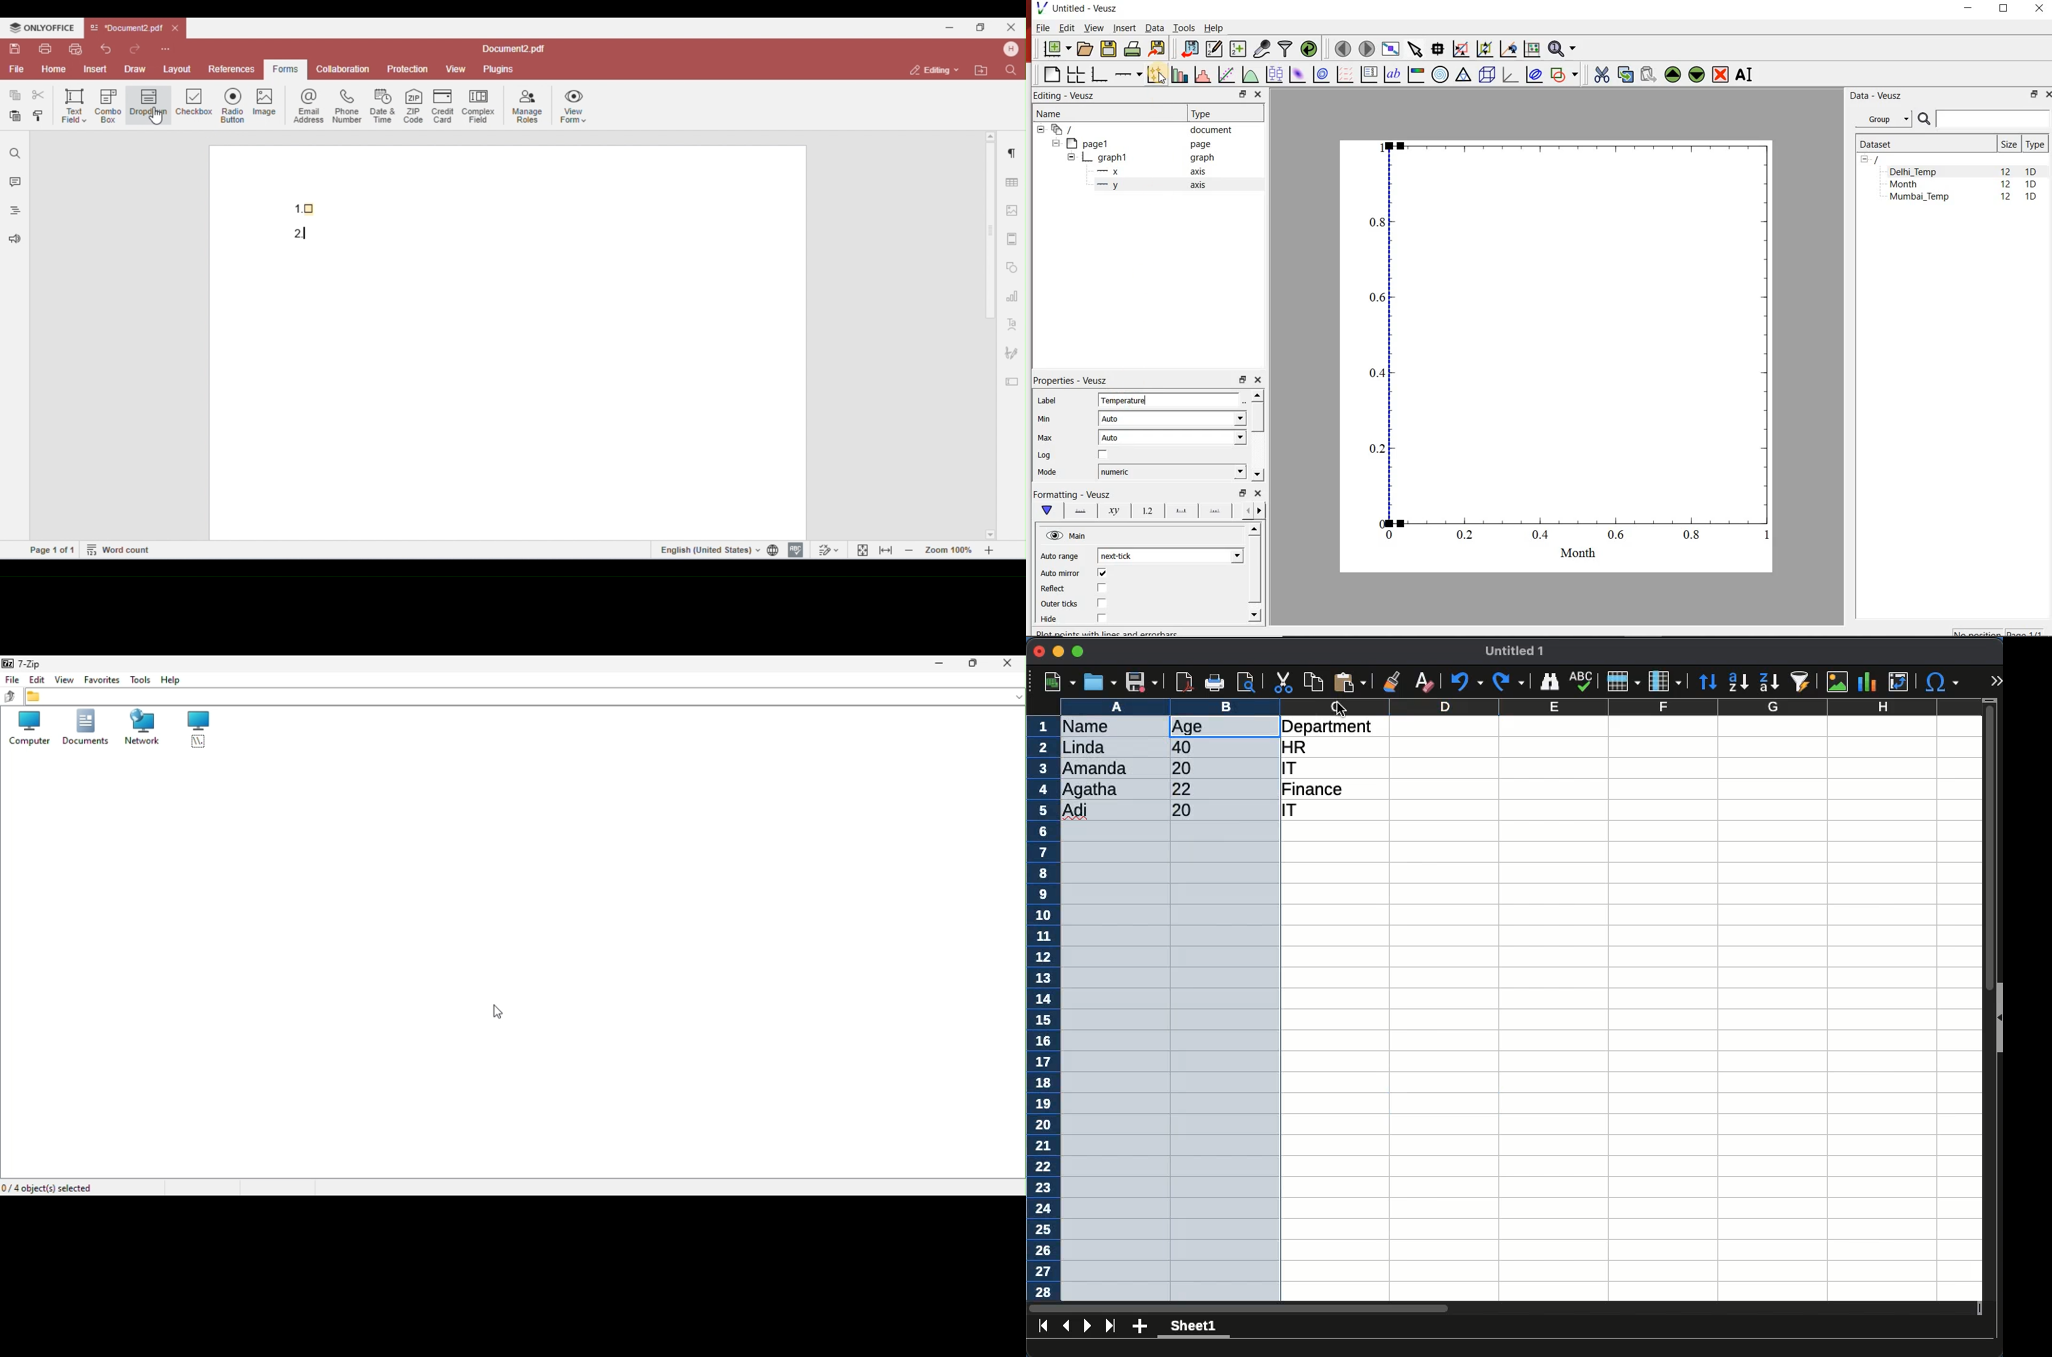 The image size is (2072, 1372). Describe the element at coordinates (1582, 679) in the screenshot. I see `spell check` at that location.